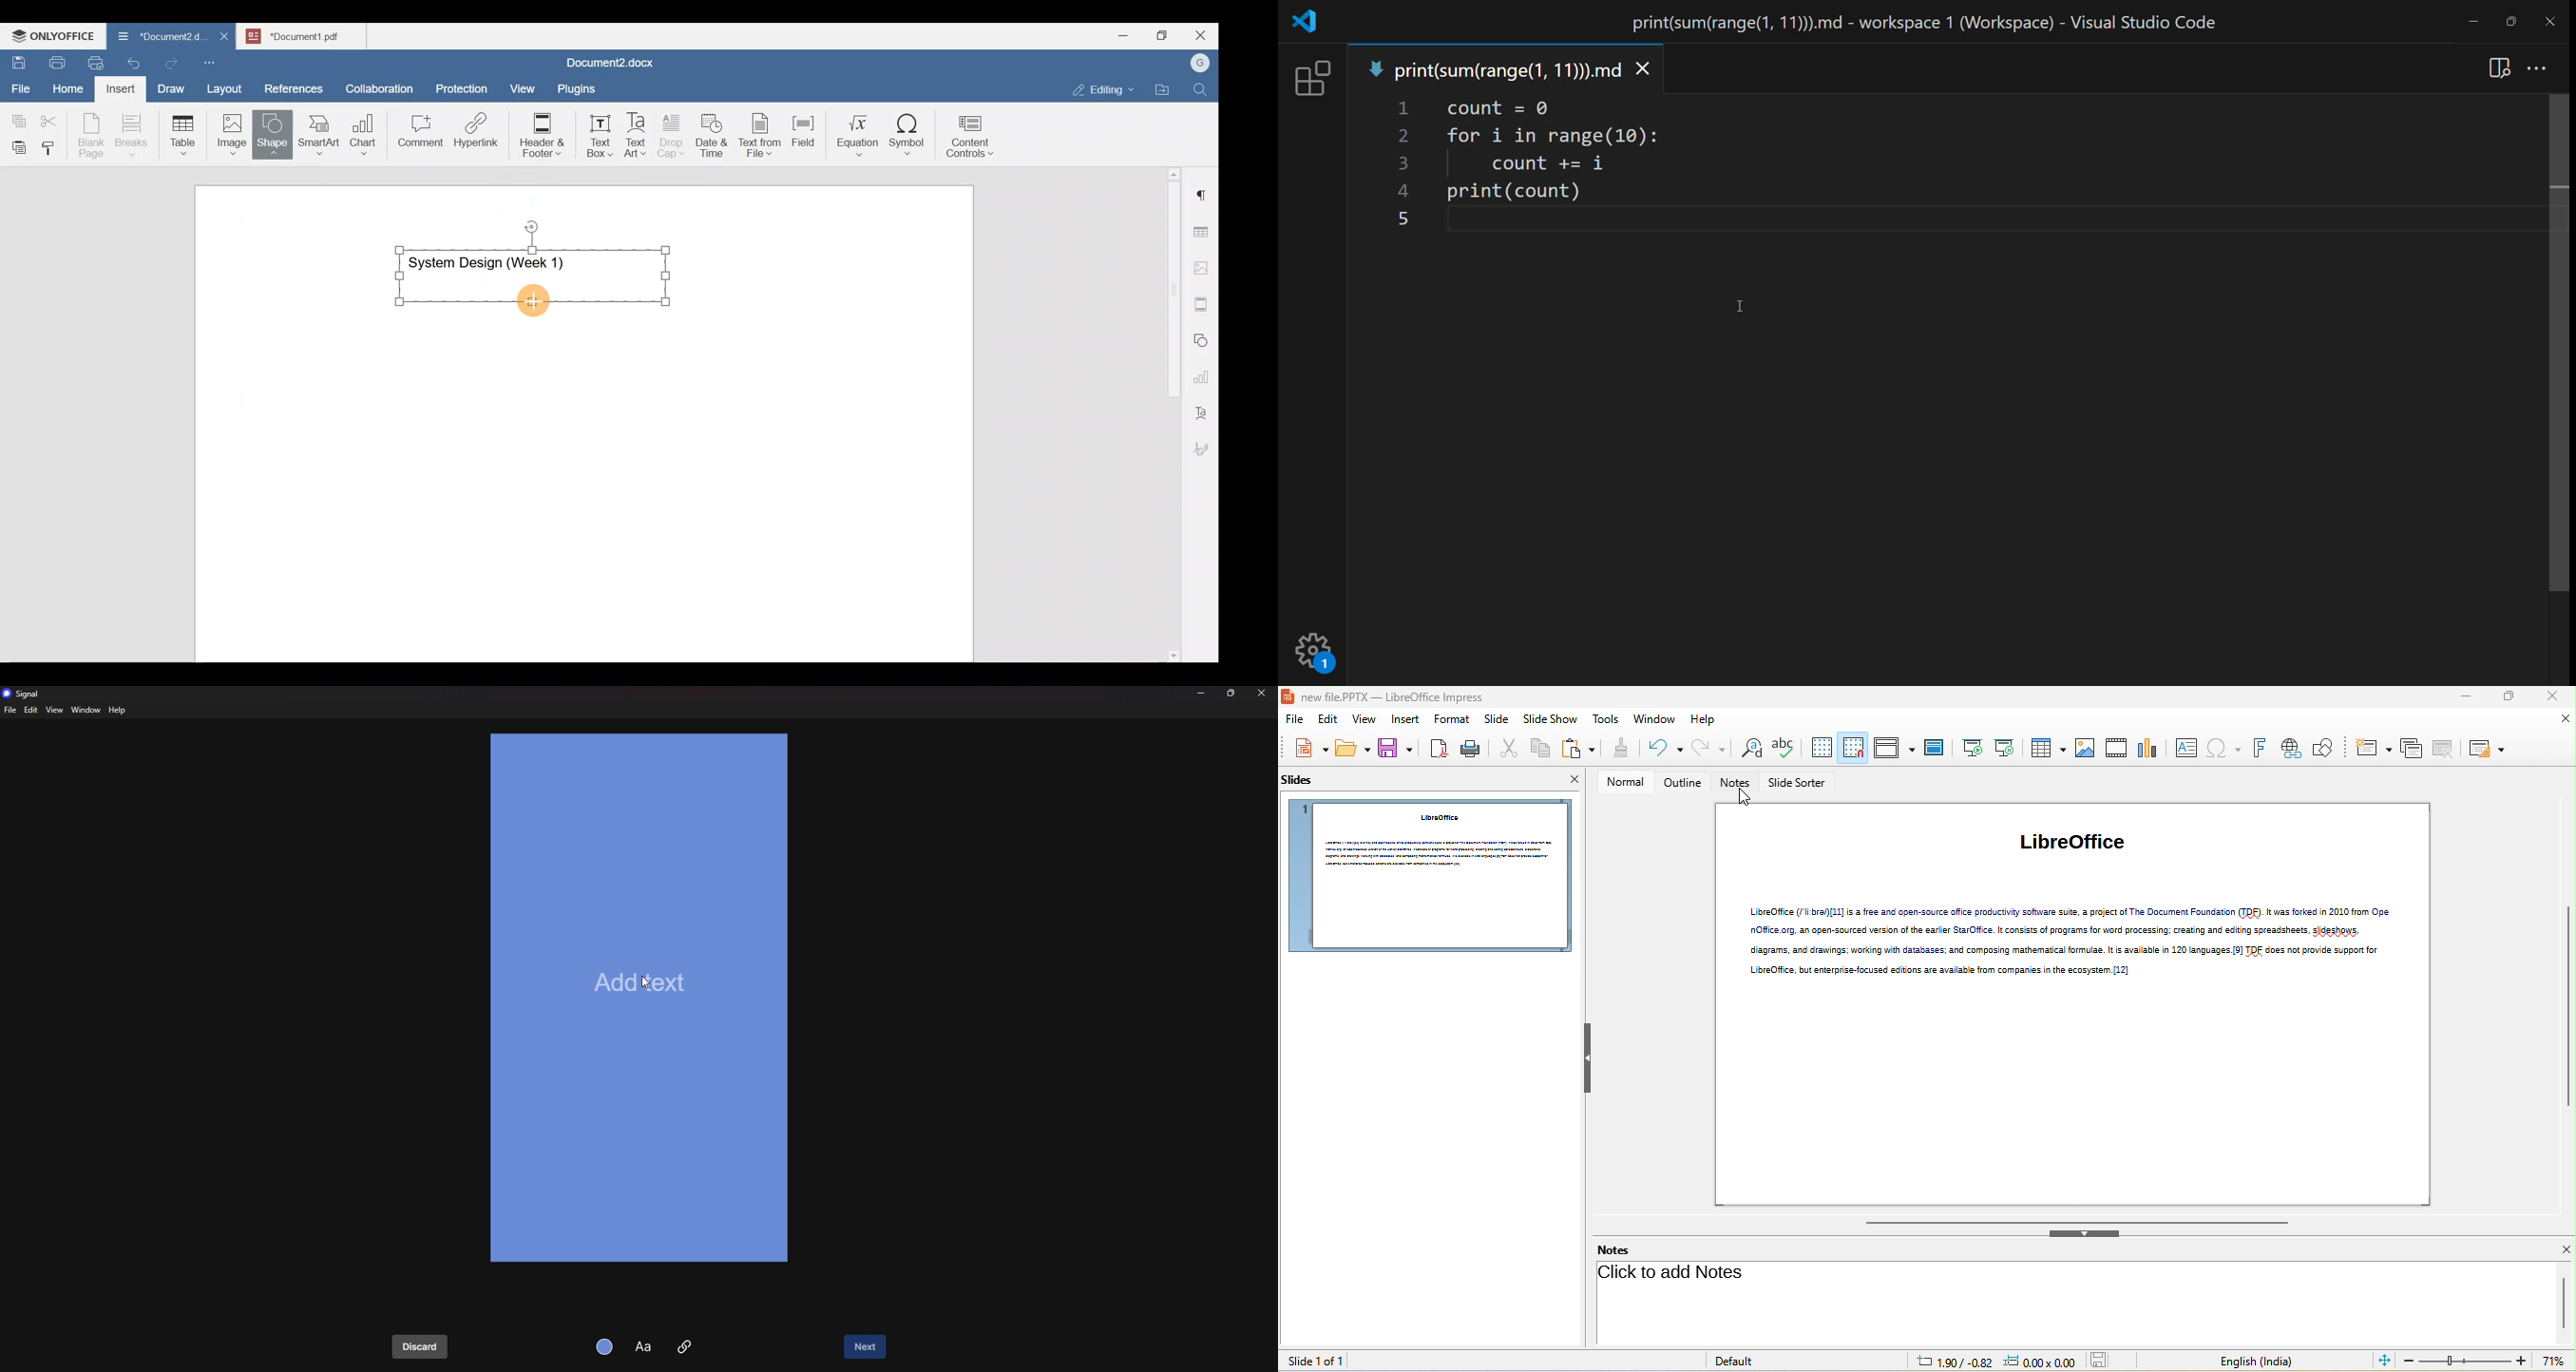  I want to click on slide 1, so click(1428, 876).